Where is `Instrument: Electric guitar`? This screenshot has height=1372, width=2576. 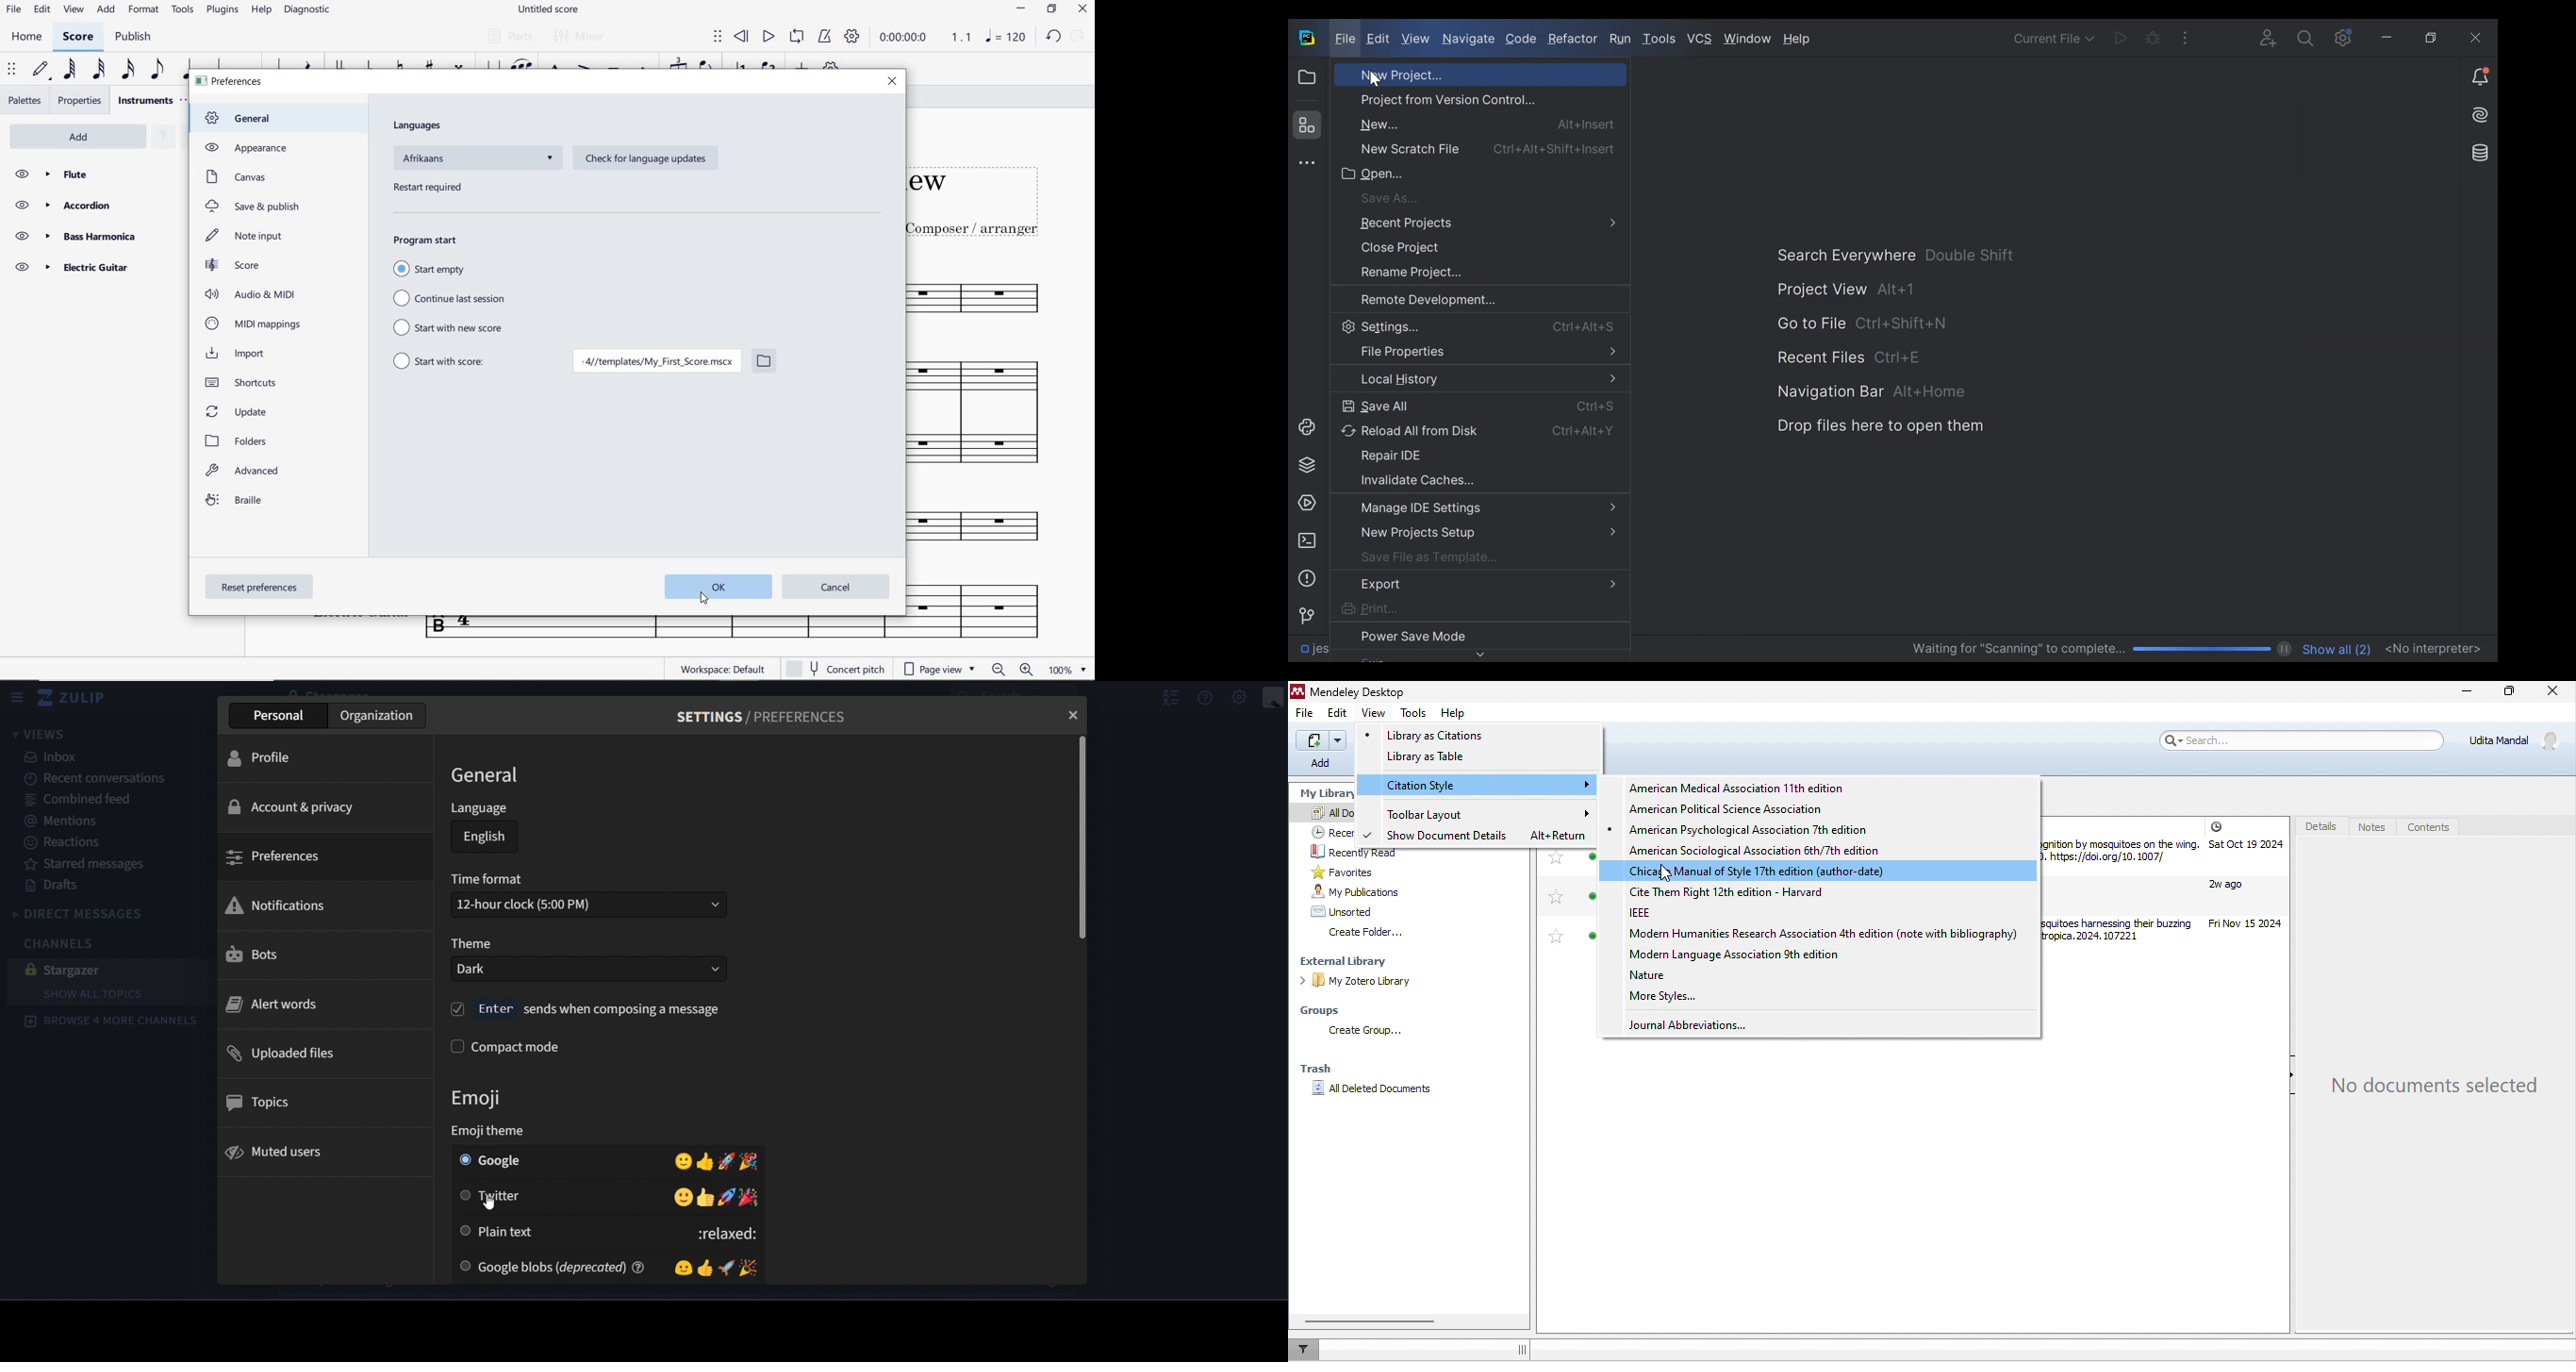
Instrument: Electric guitar is located at coordinates (662, 629).